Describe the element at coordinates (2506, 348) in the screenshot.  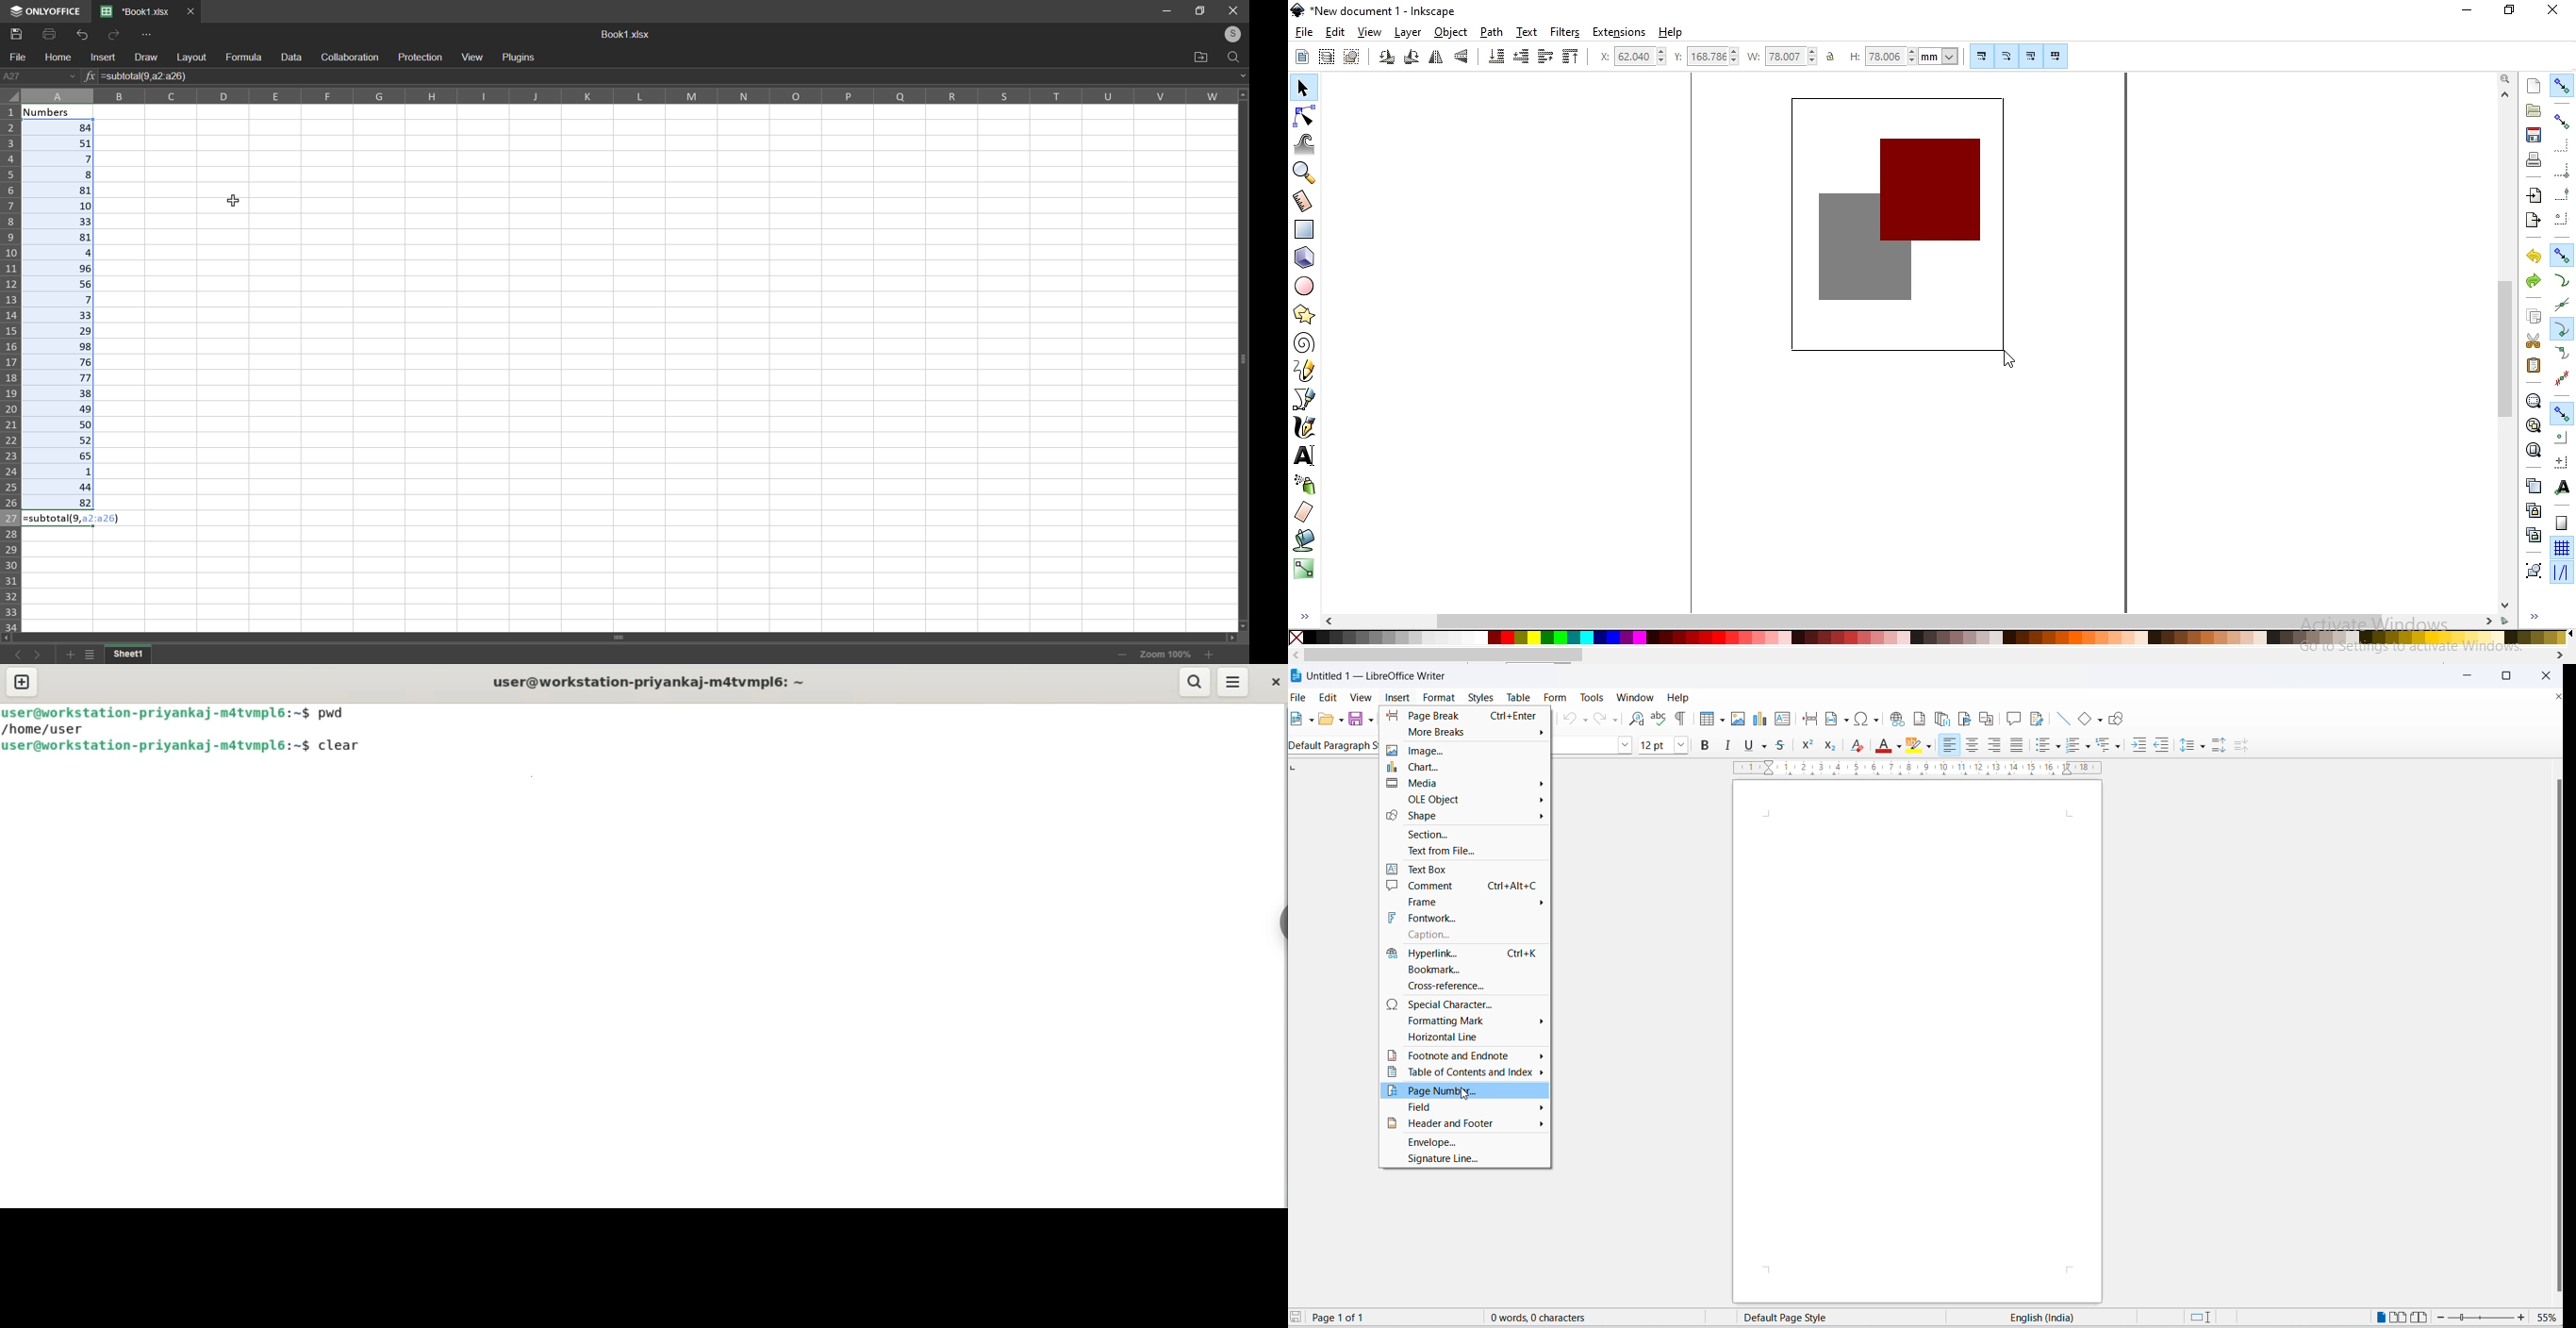
I see `scrollbar` at that location.